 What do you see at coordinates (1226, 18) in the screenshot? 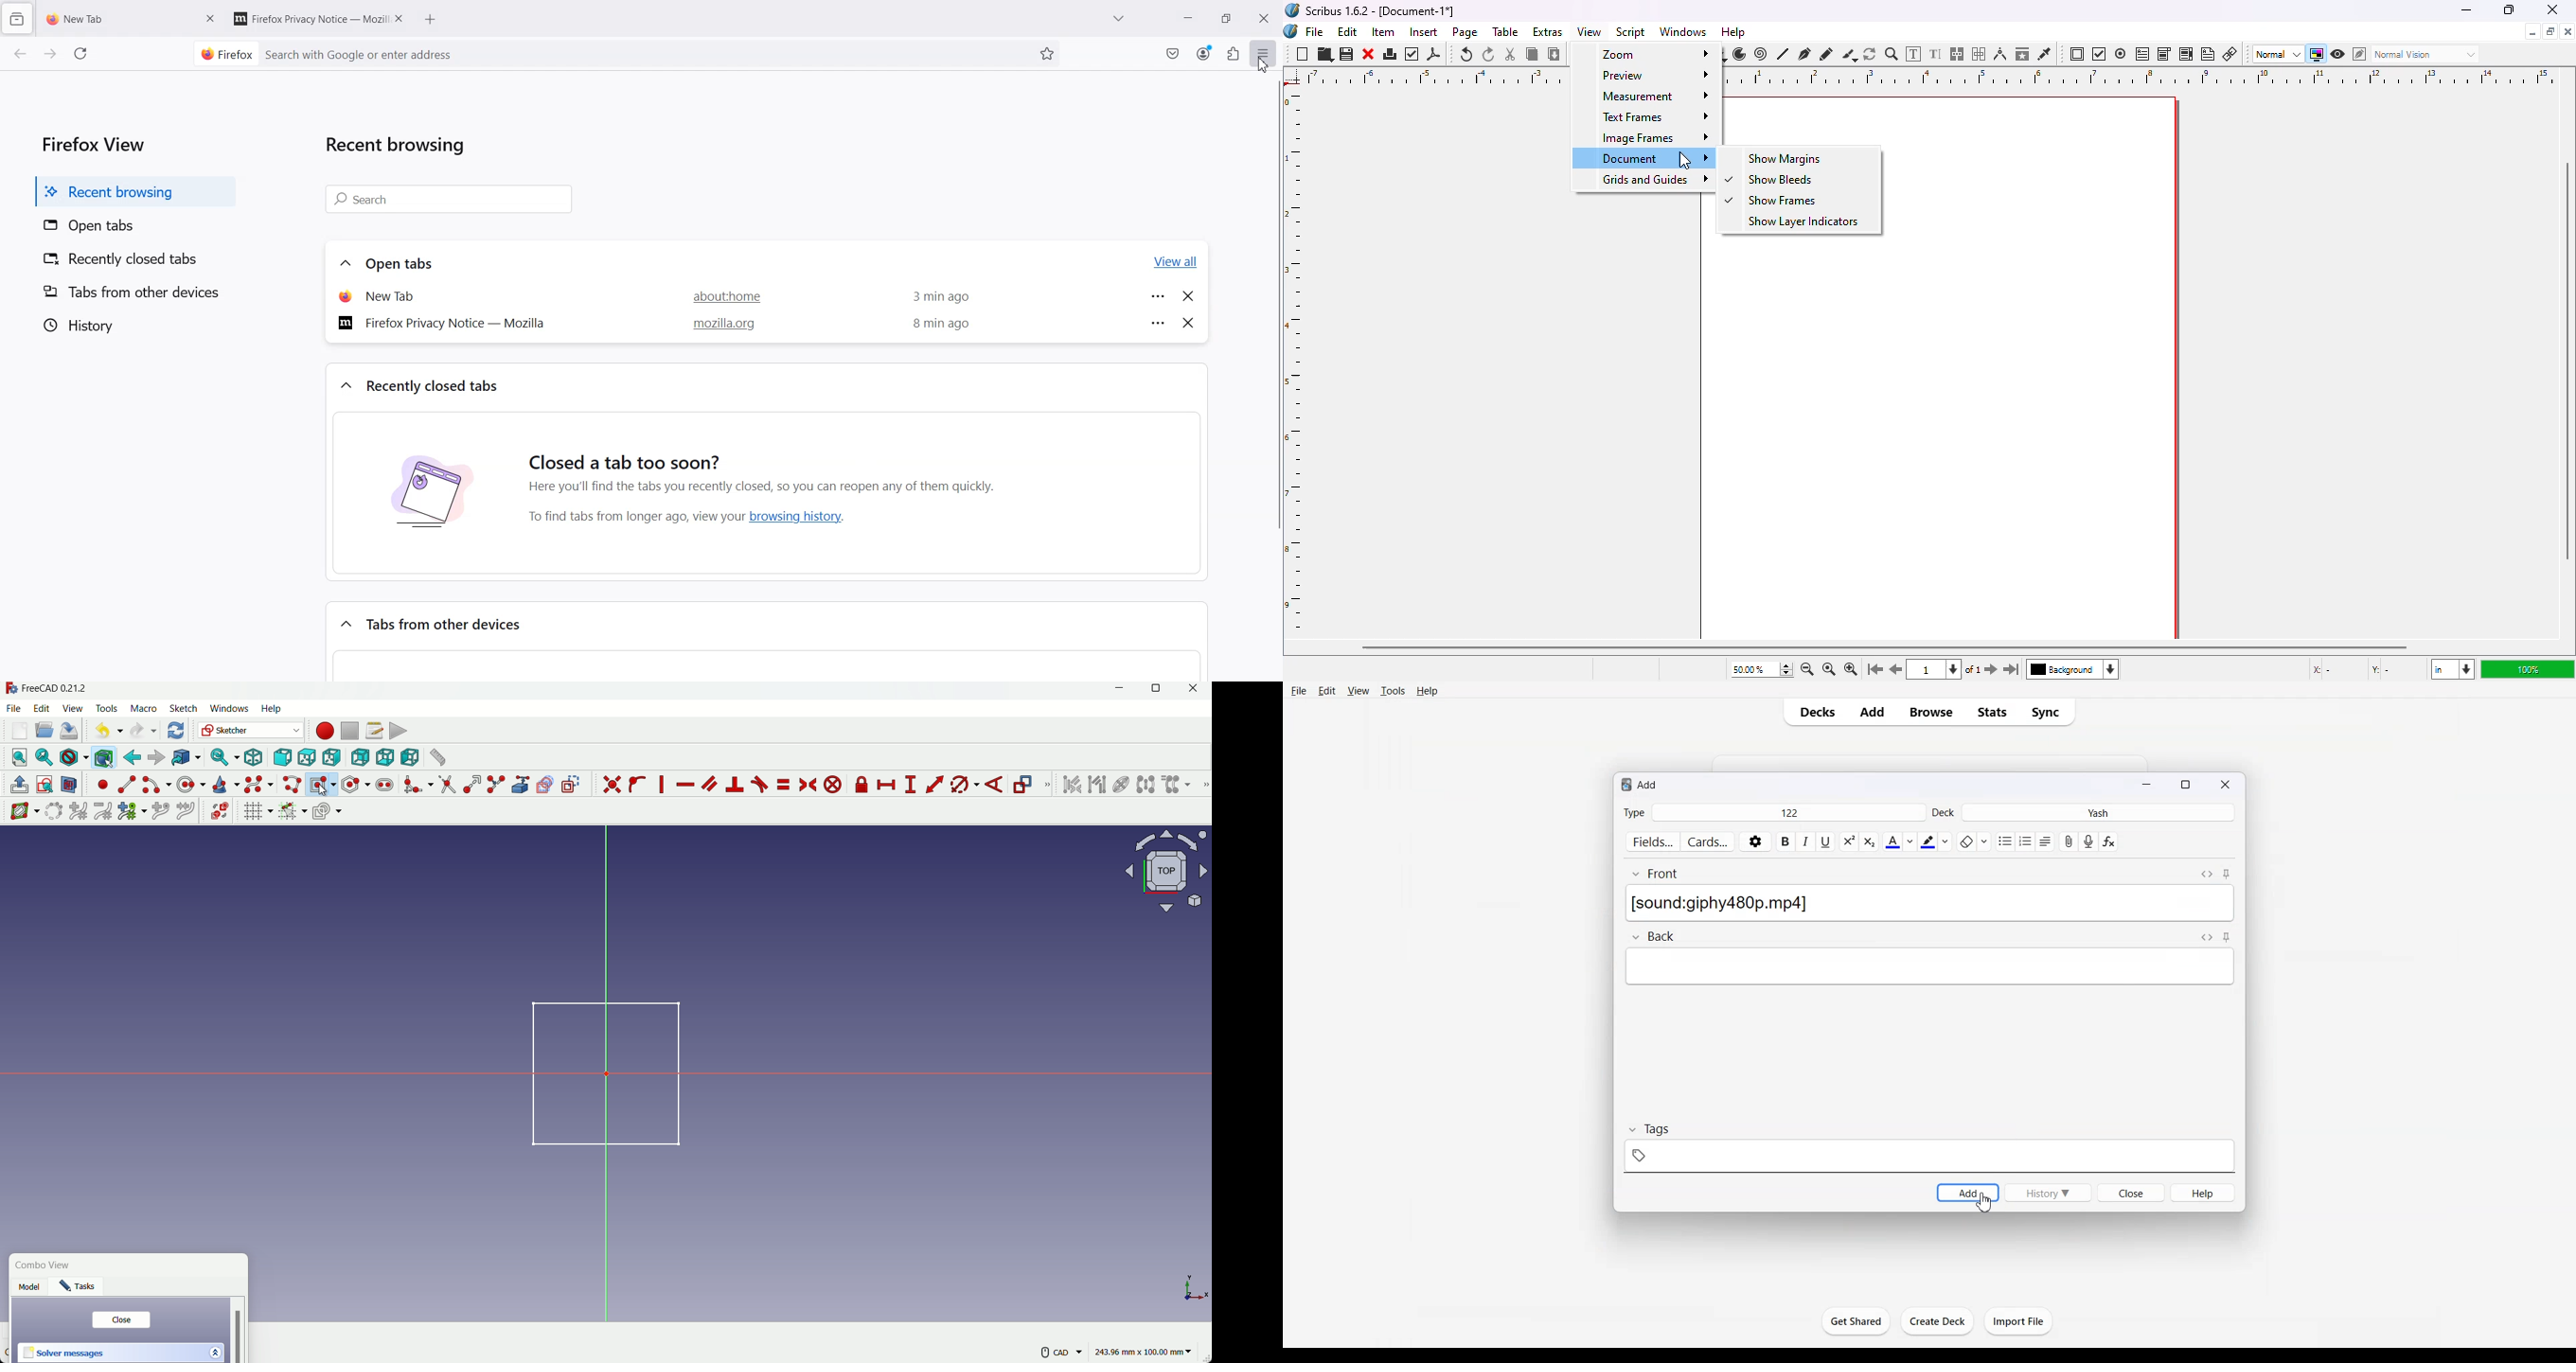
I see `Maximize` at bounding box center [1226, 18].